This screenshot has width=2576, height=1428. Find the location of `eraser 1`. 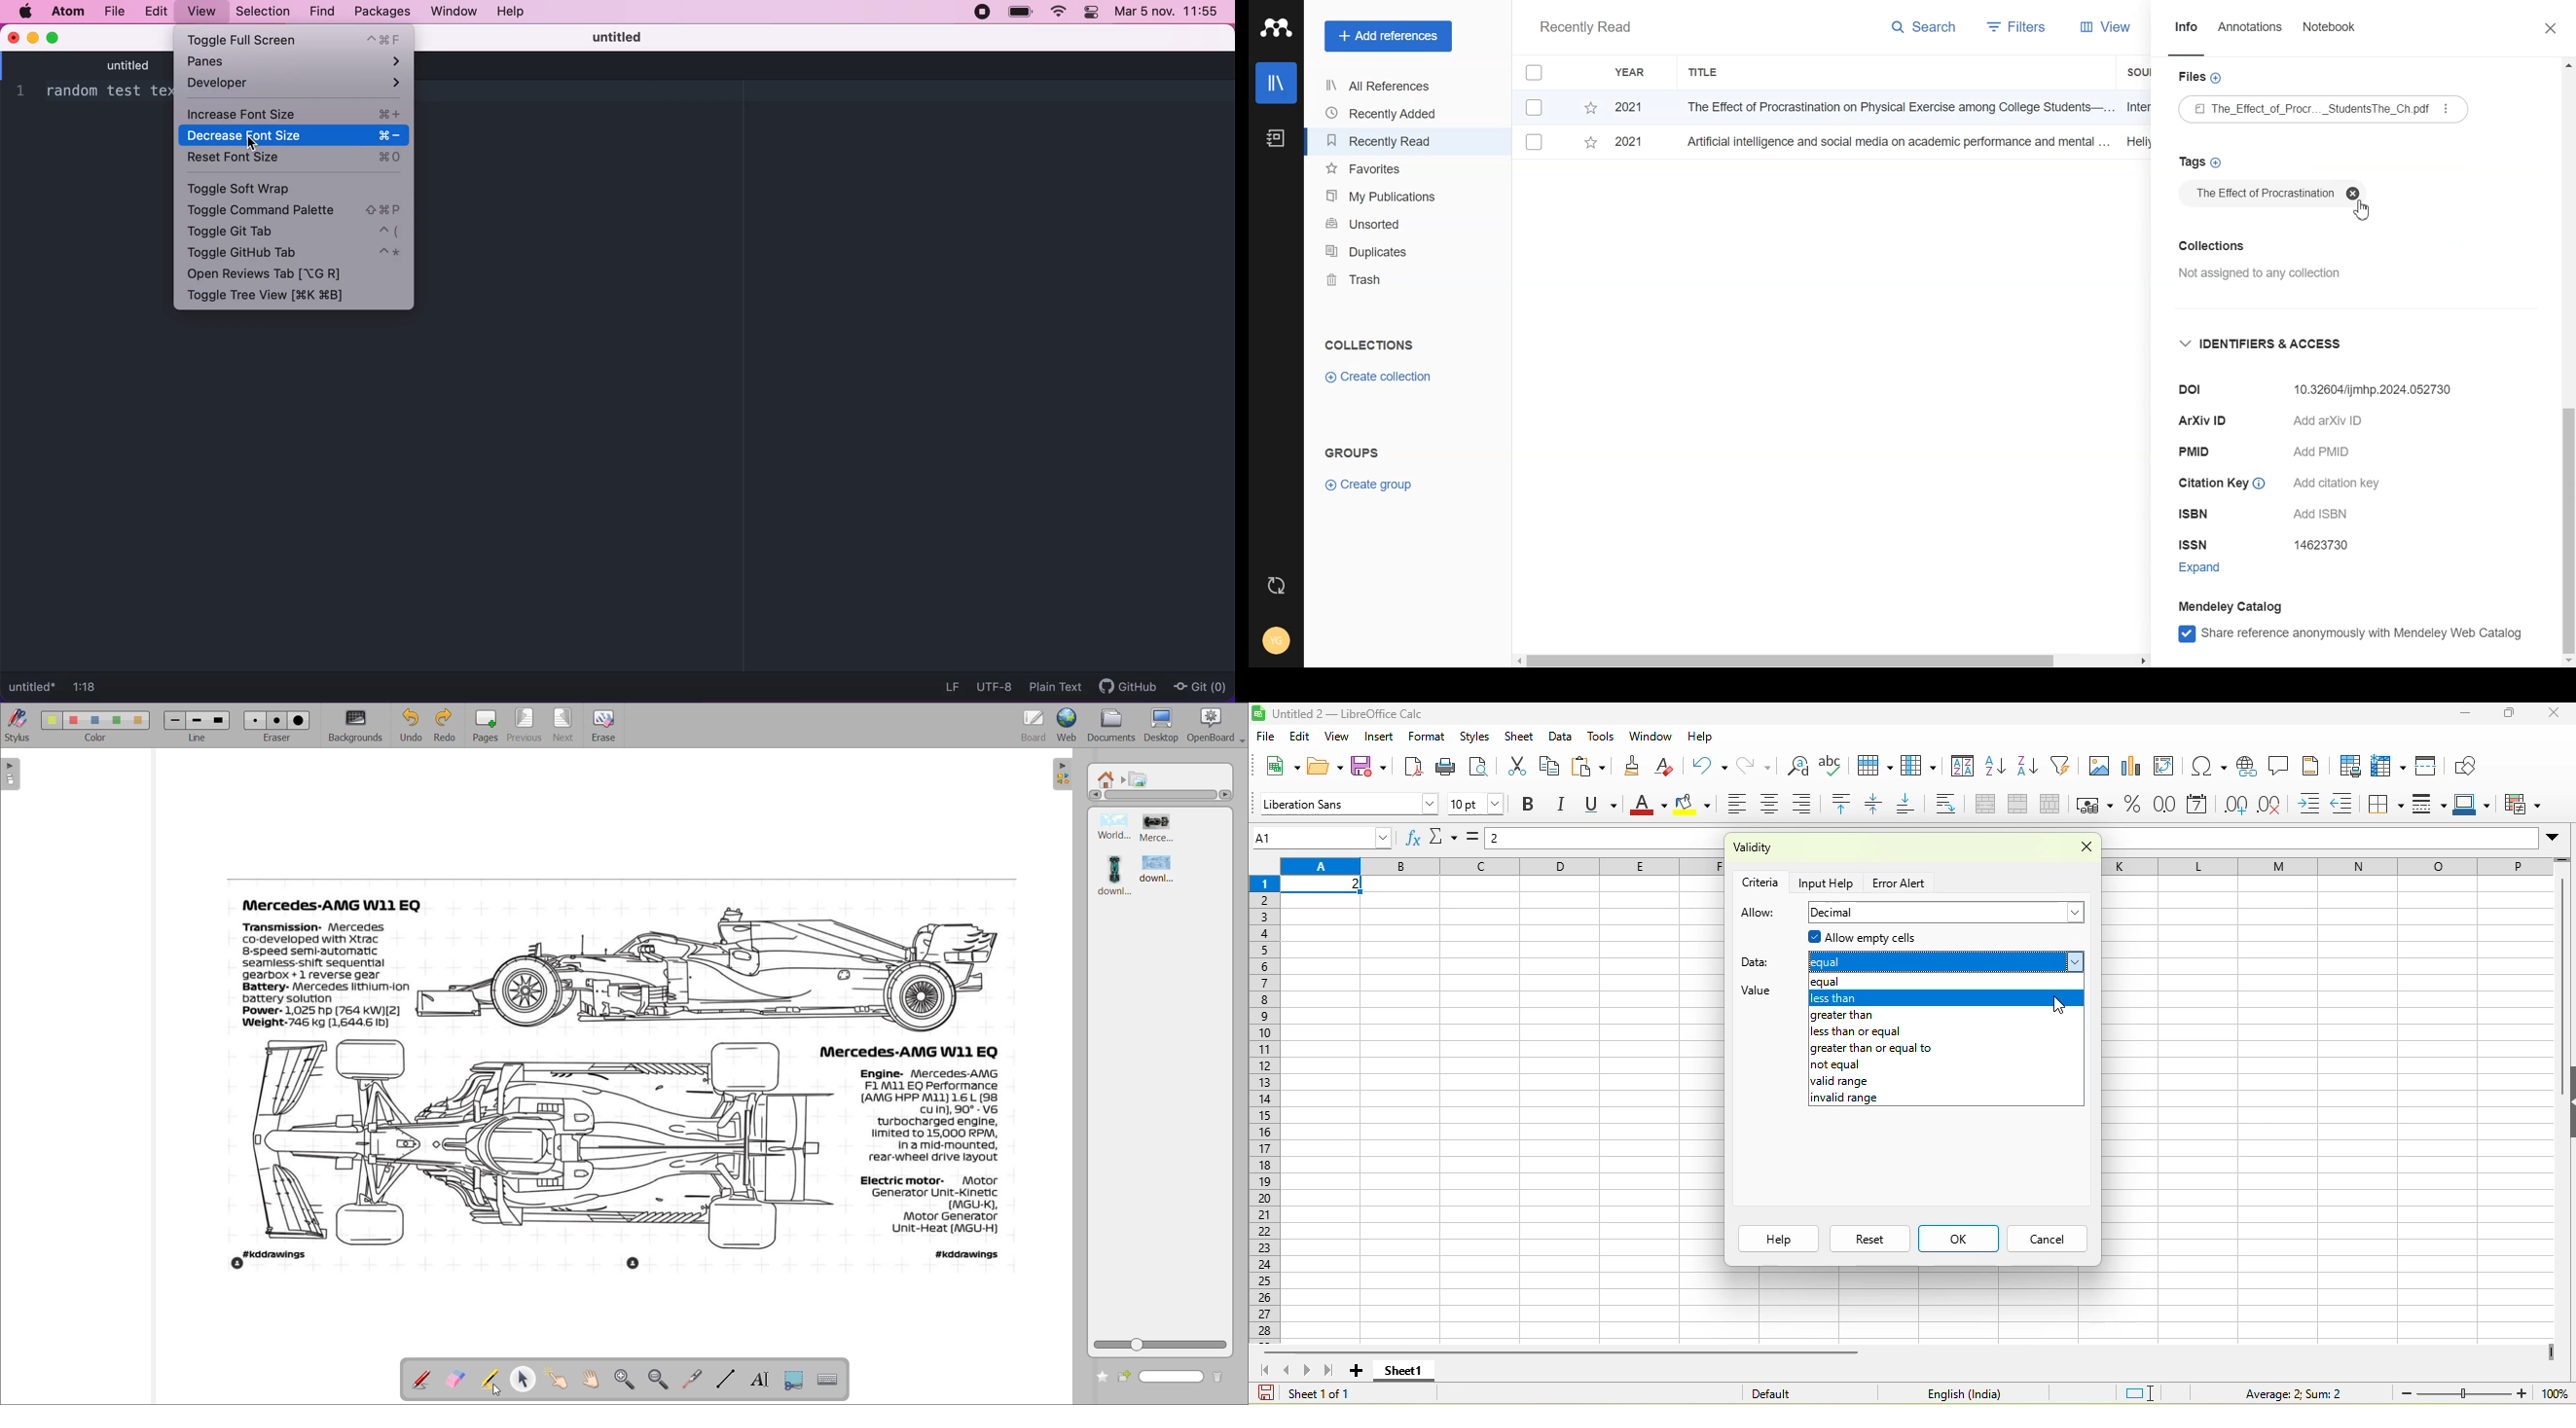

eraser 1 is located at coordinates (256, 720).